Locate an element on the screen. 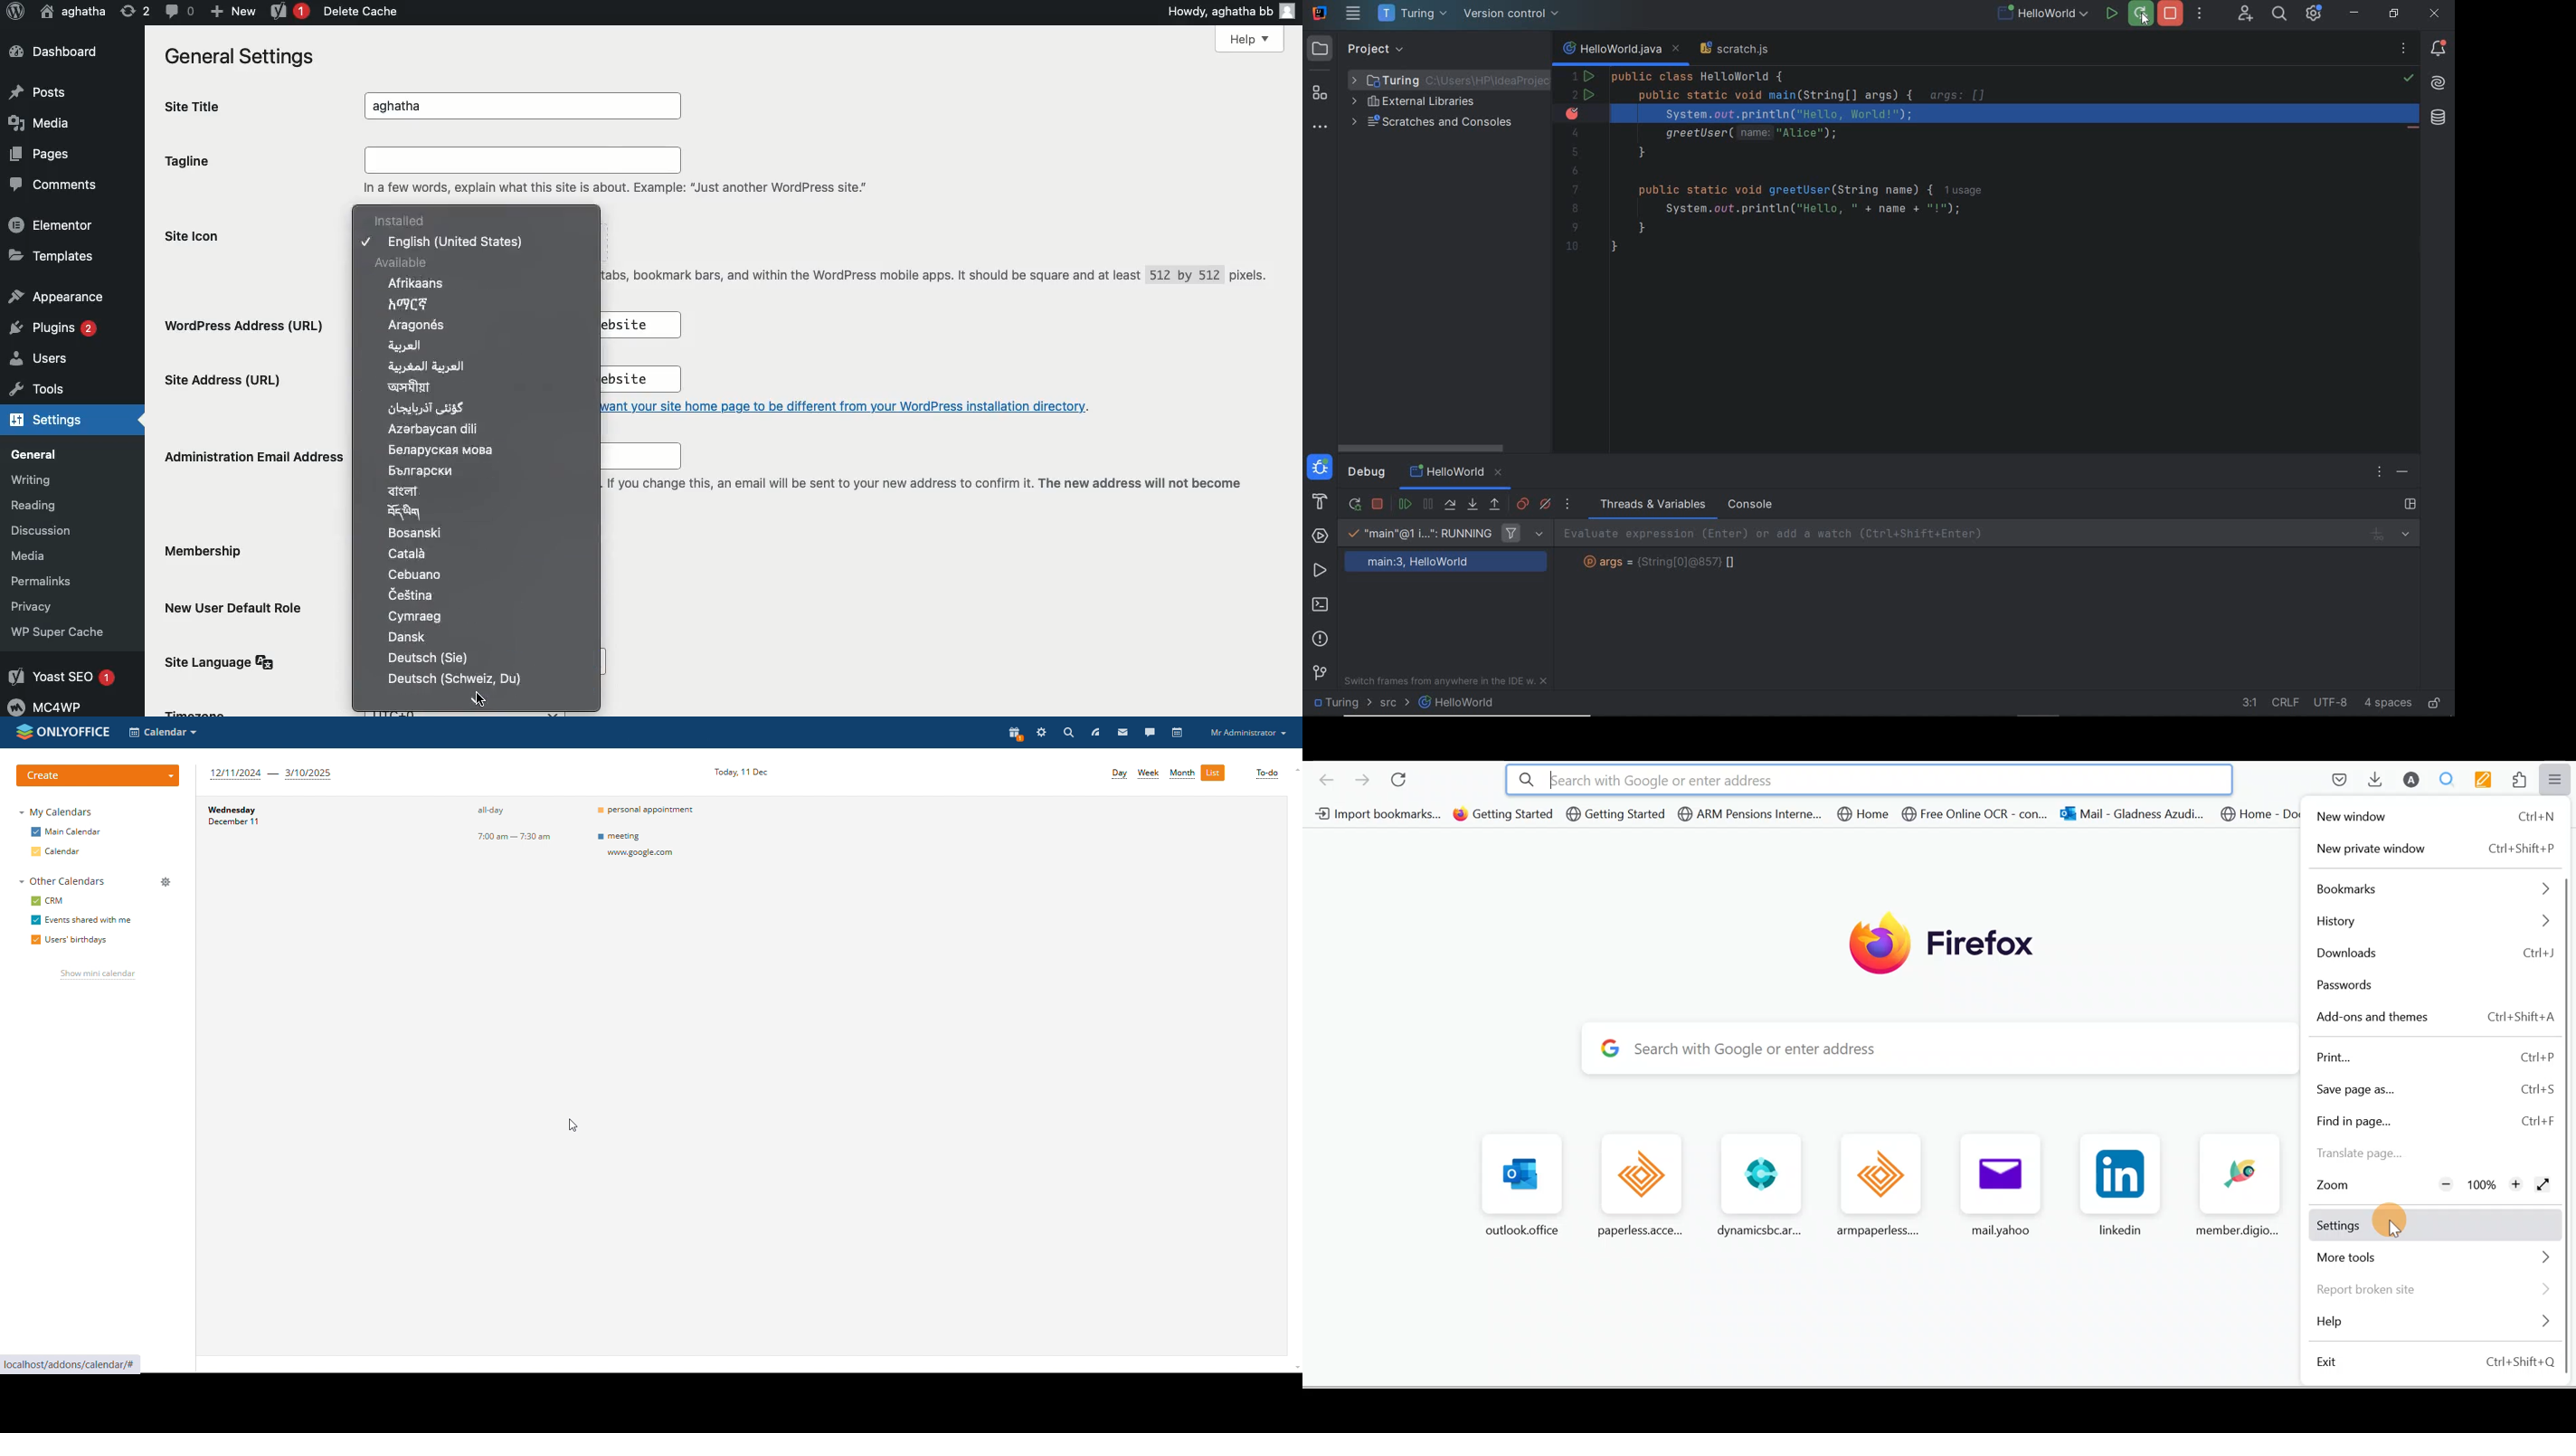  New user default role is located at coordinates (239, 606).